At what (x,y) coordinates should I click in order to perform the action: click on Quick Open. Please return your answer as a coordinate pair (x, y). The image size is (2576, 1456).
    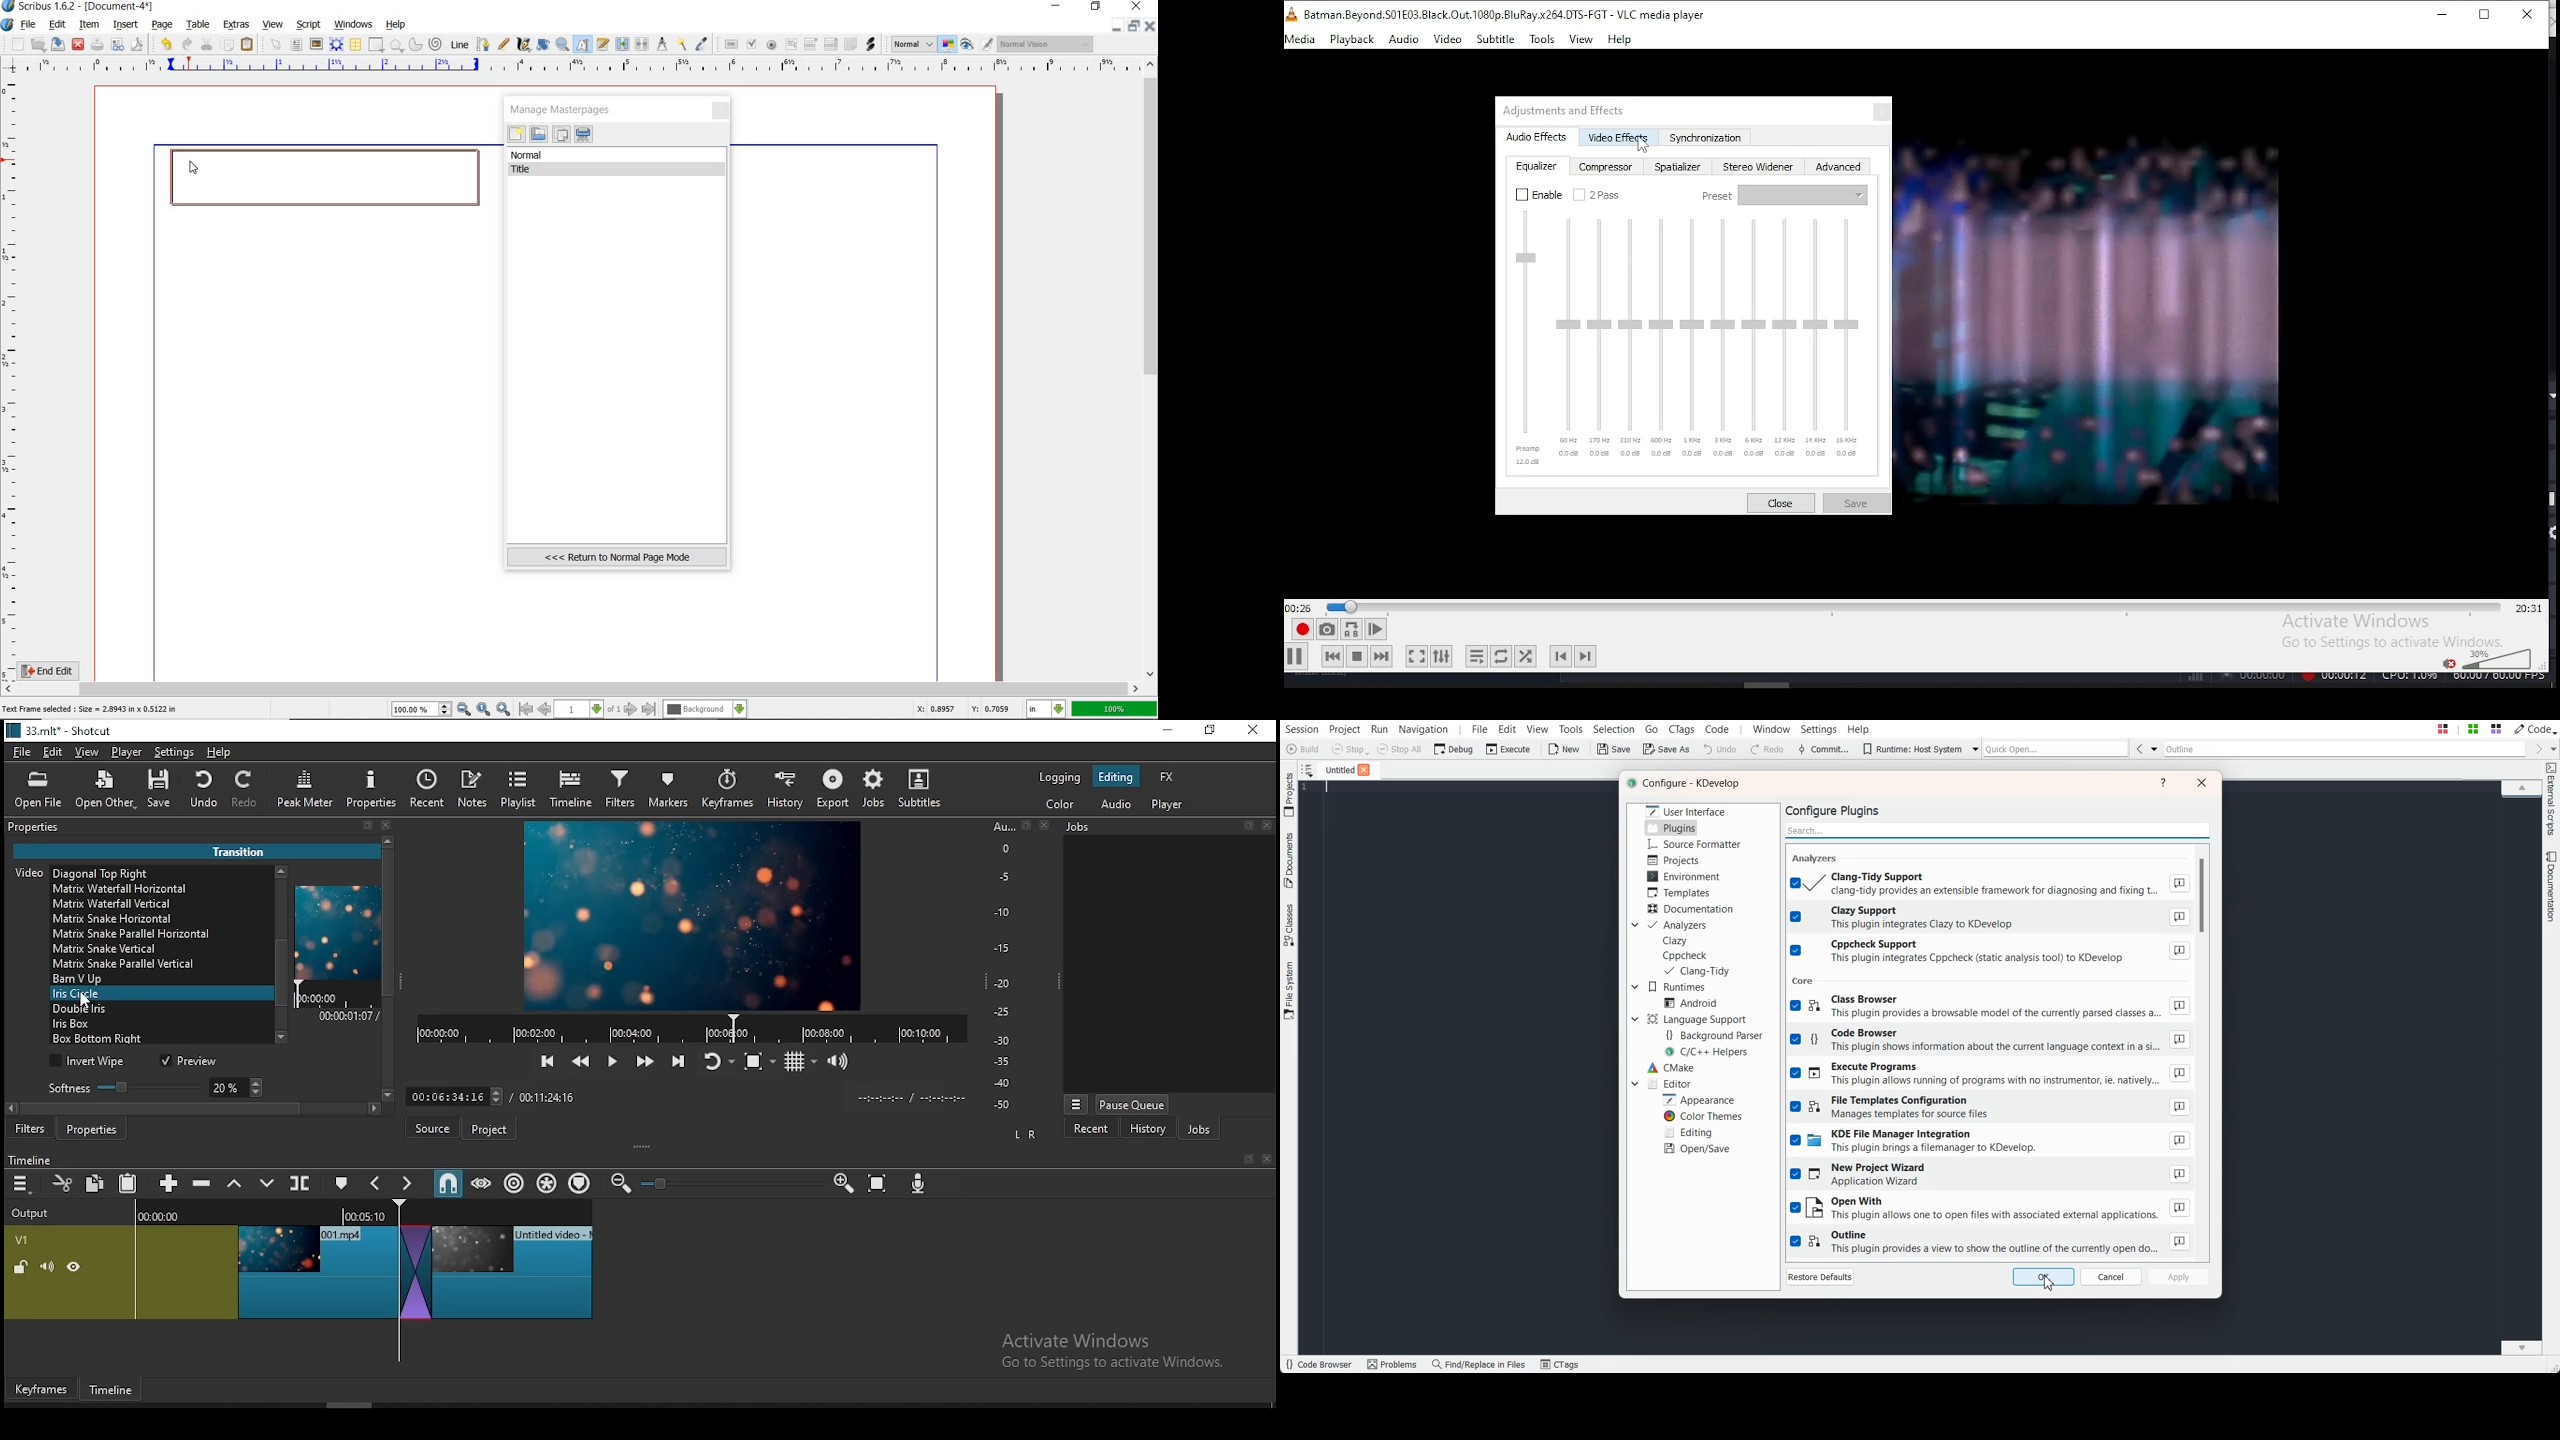
    Looking at the image, I should click on (2469, 729).